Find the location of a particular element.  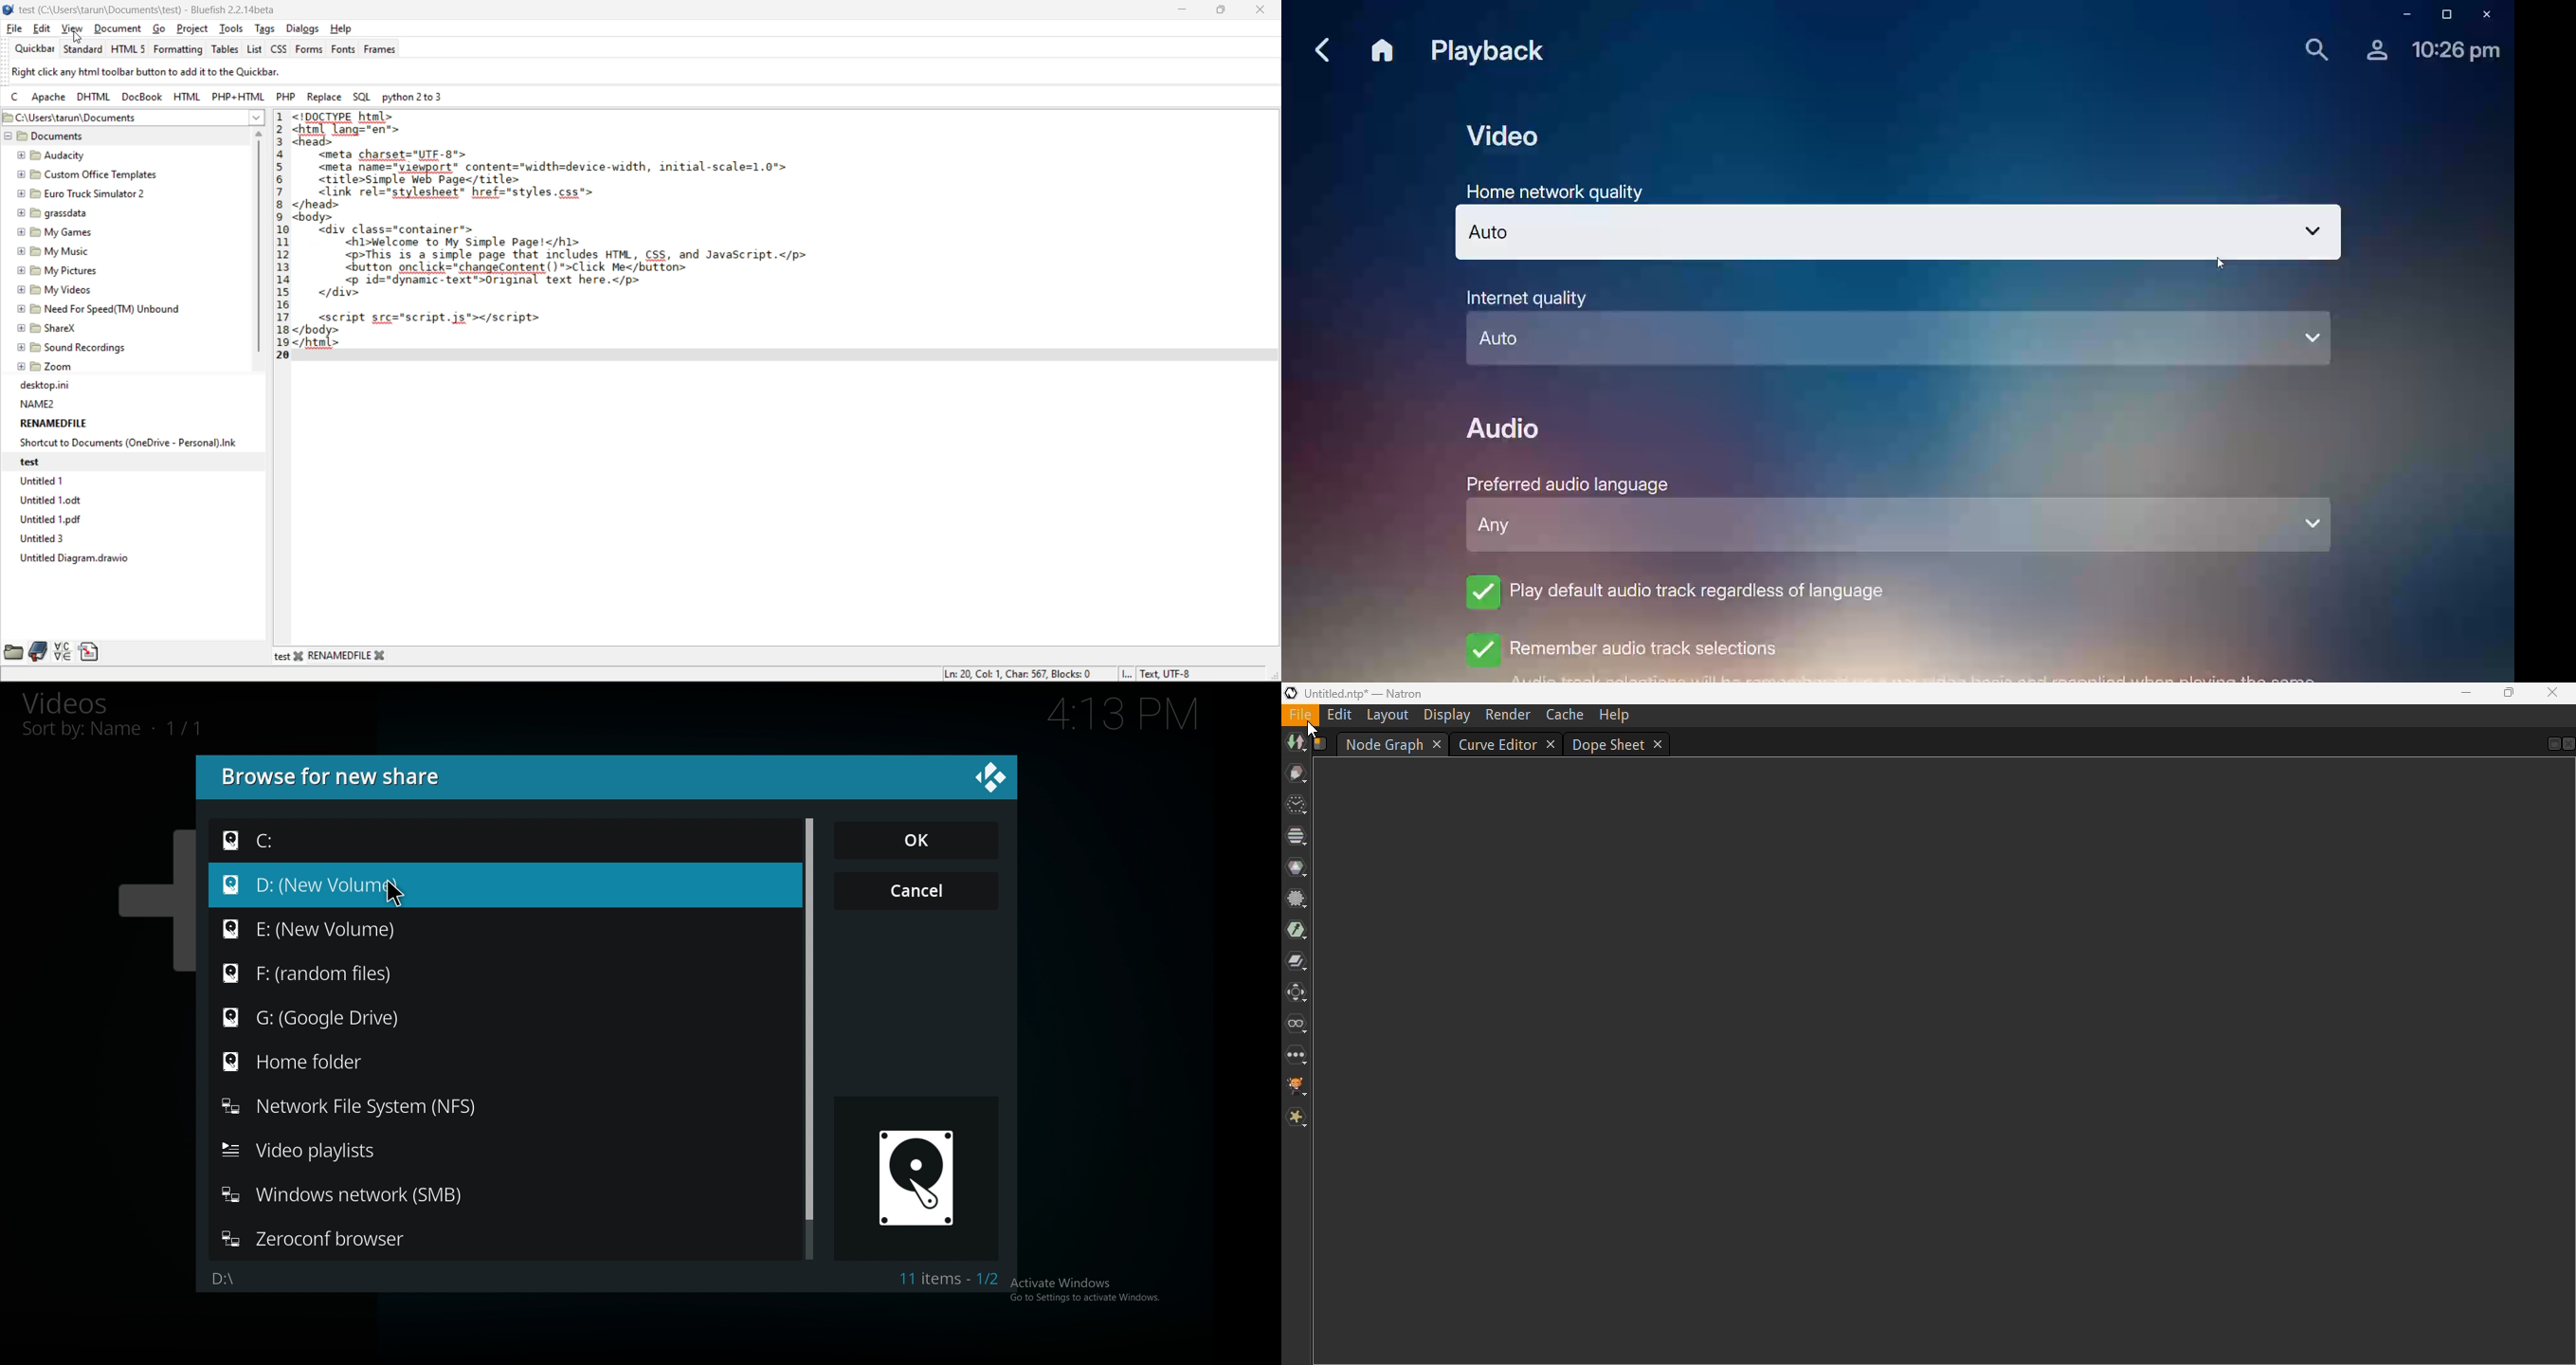

line numbers is located at coordinates (282, 233).